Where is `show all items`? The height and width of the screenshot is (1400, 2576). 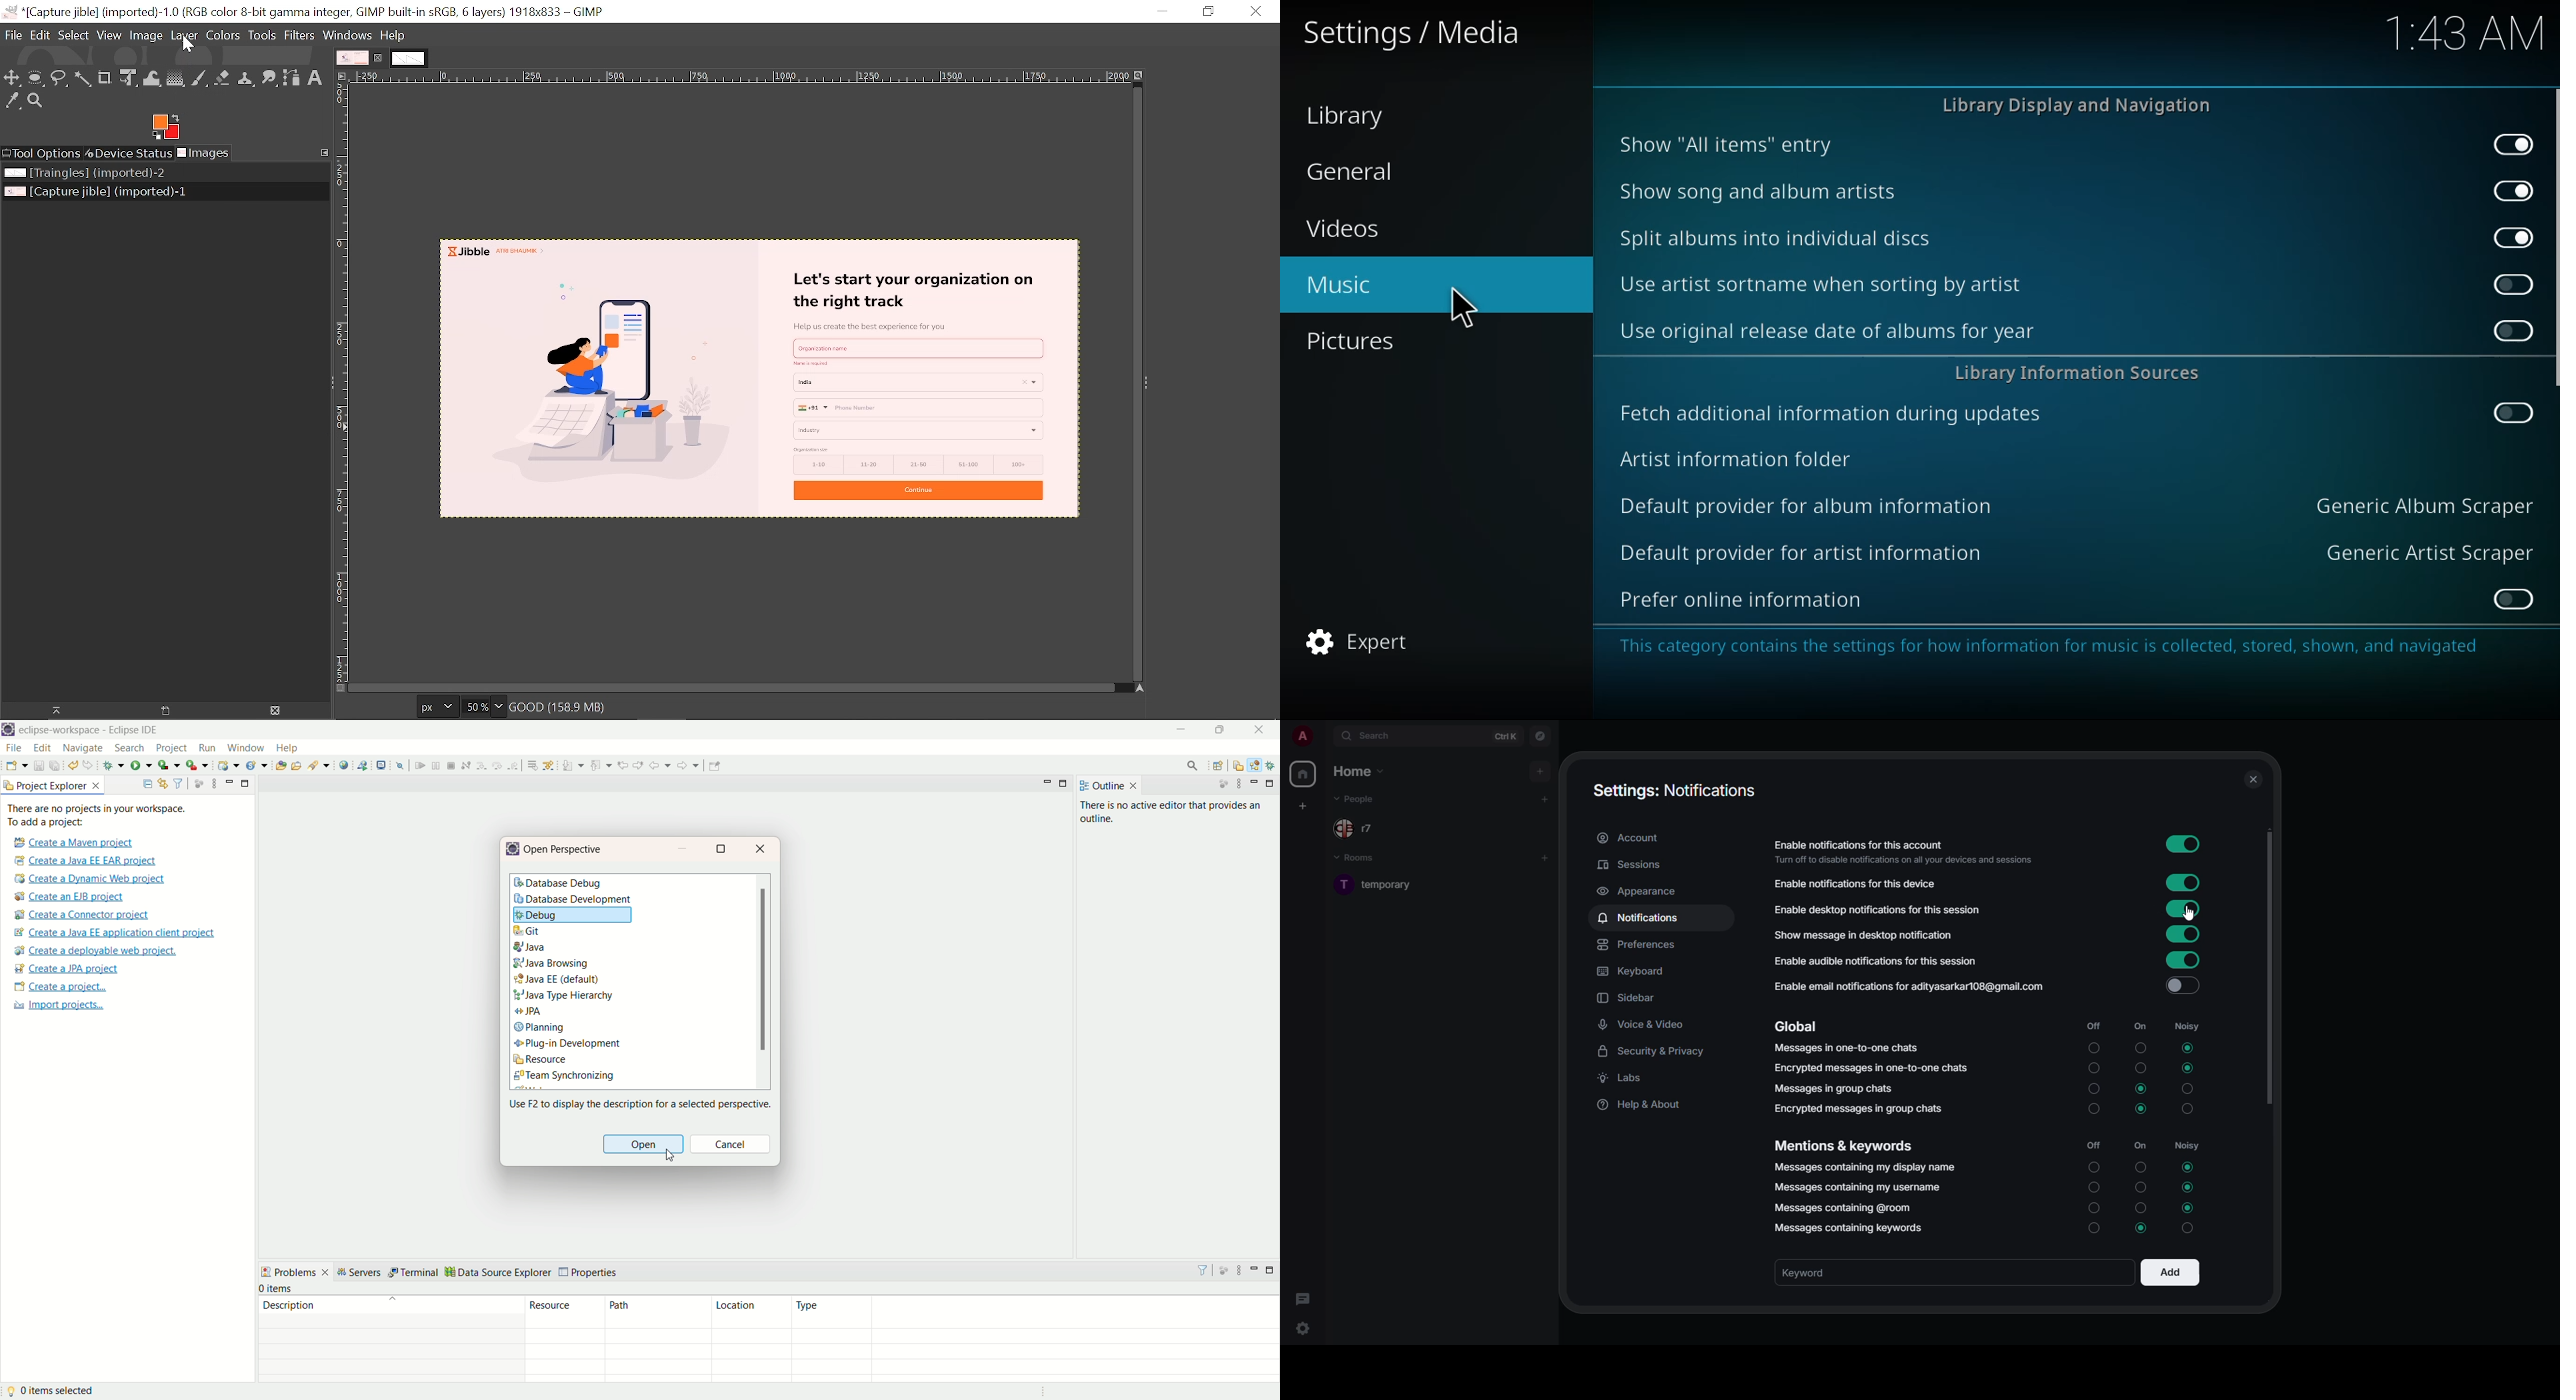
show all items is located at coordinates (1725, 142).